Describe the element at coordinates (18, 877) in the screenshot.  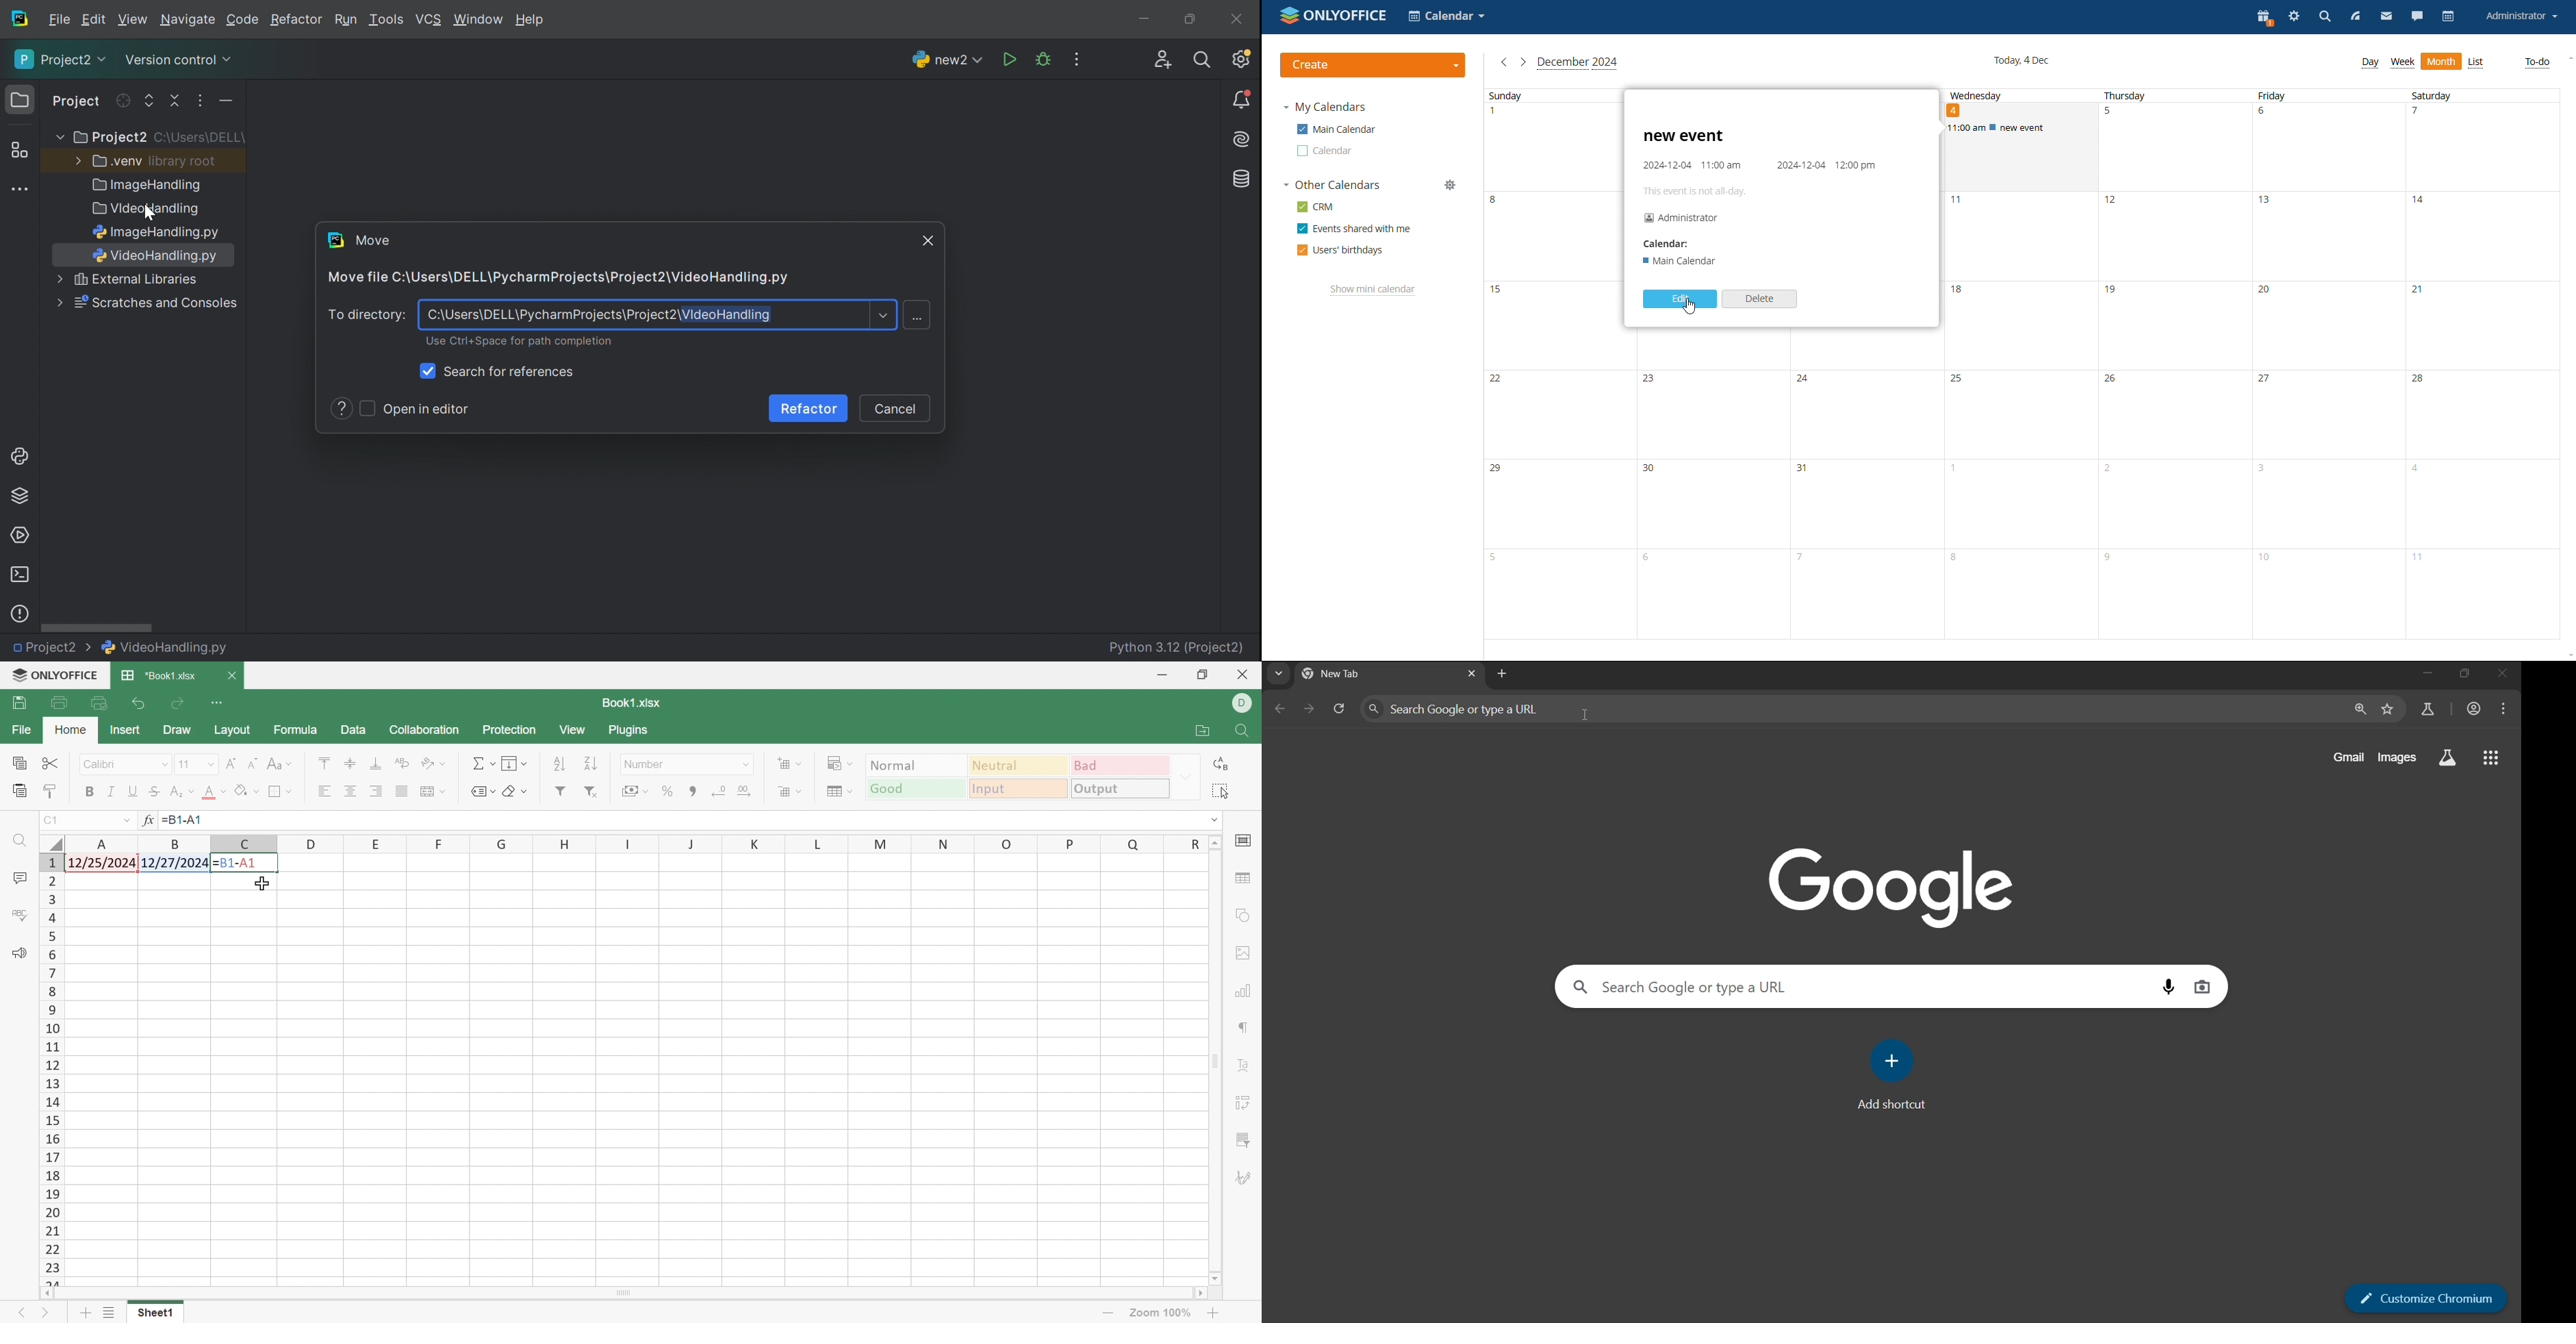
I see `Comments` at that location.